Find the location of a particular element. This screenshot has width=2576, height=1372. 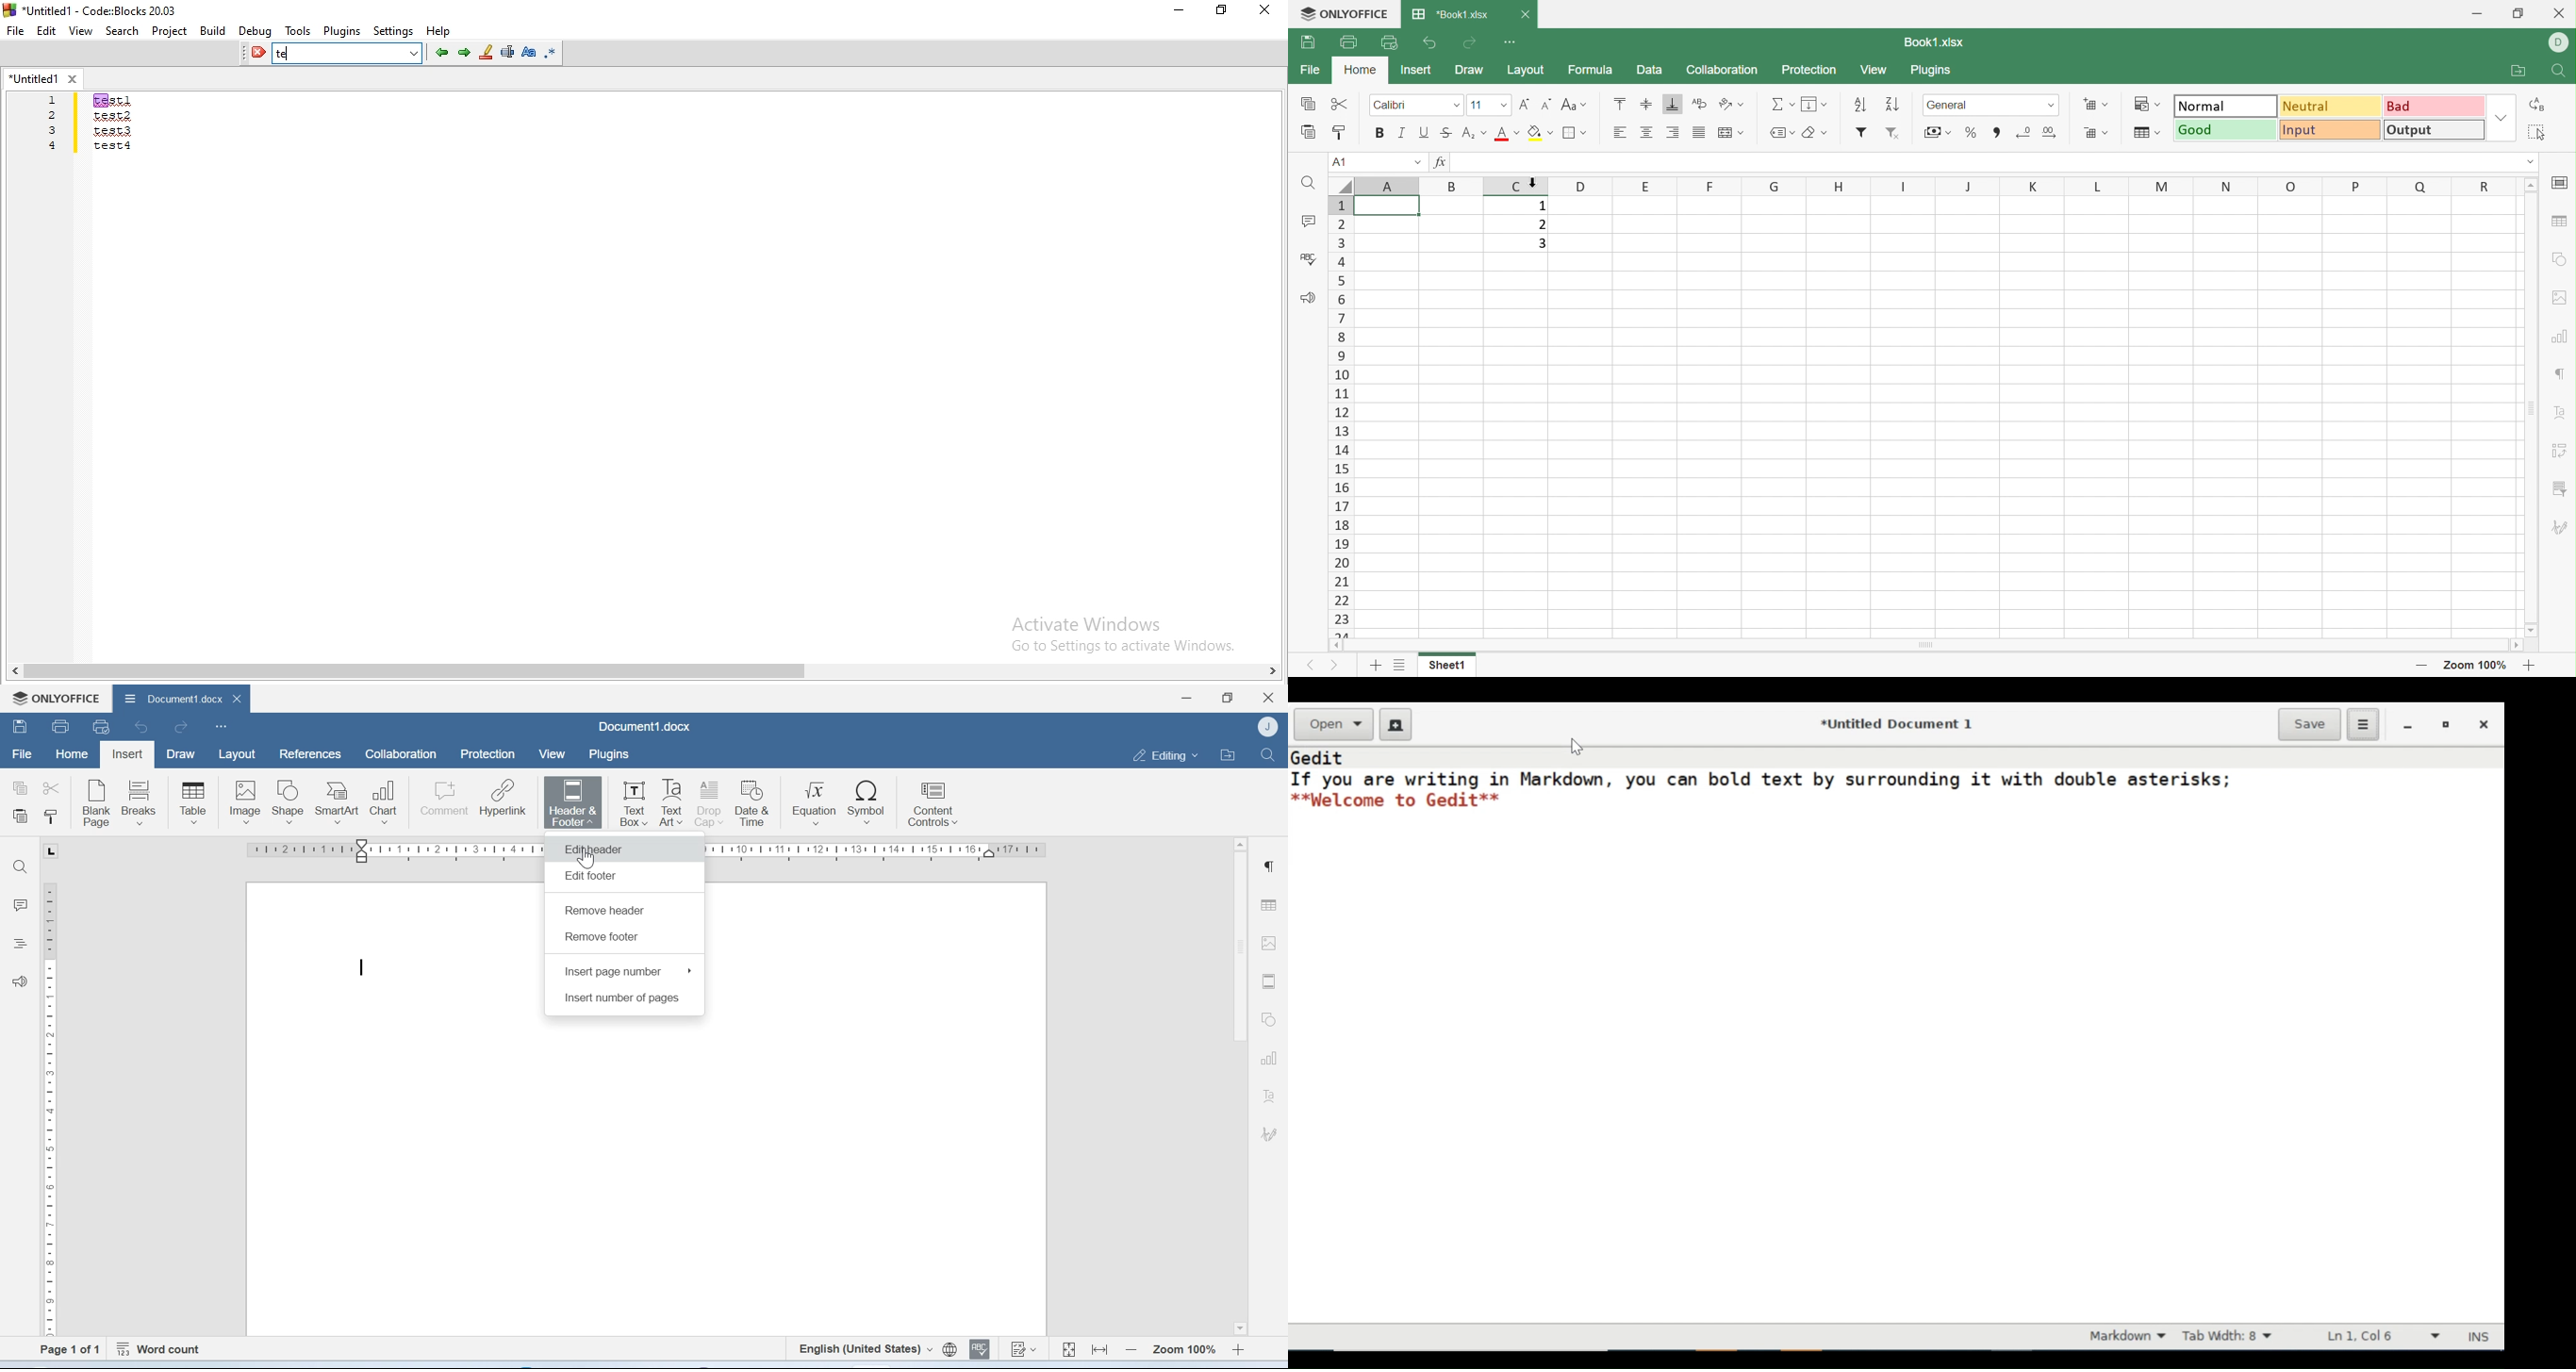

Superscript/Subscript is located at coordinates (1467, 133).